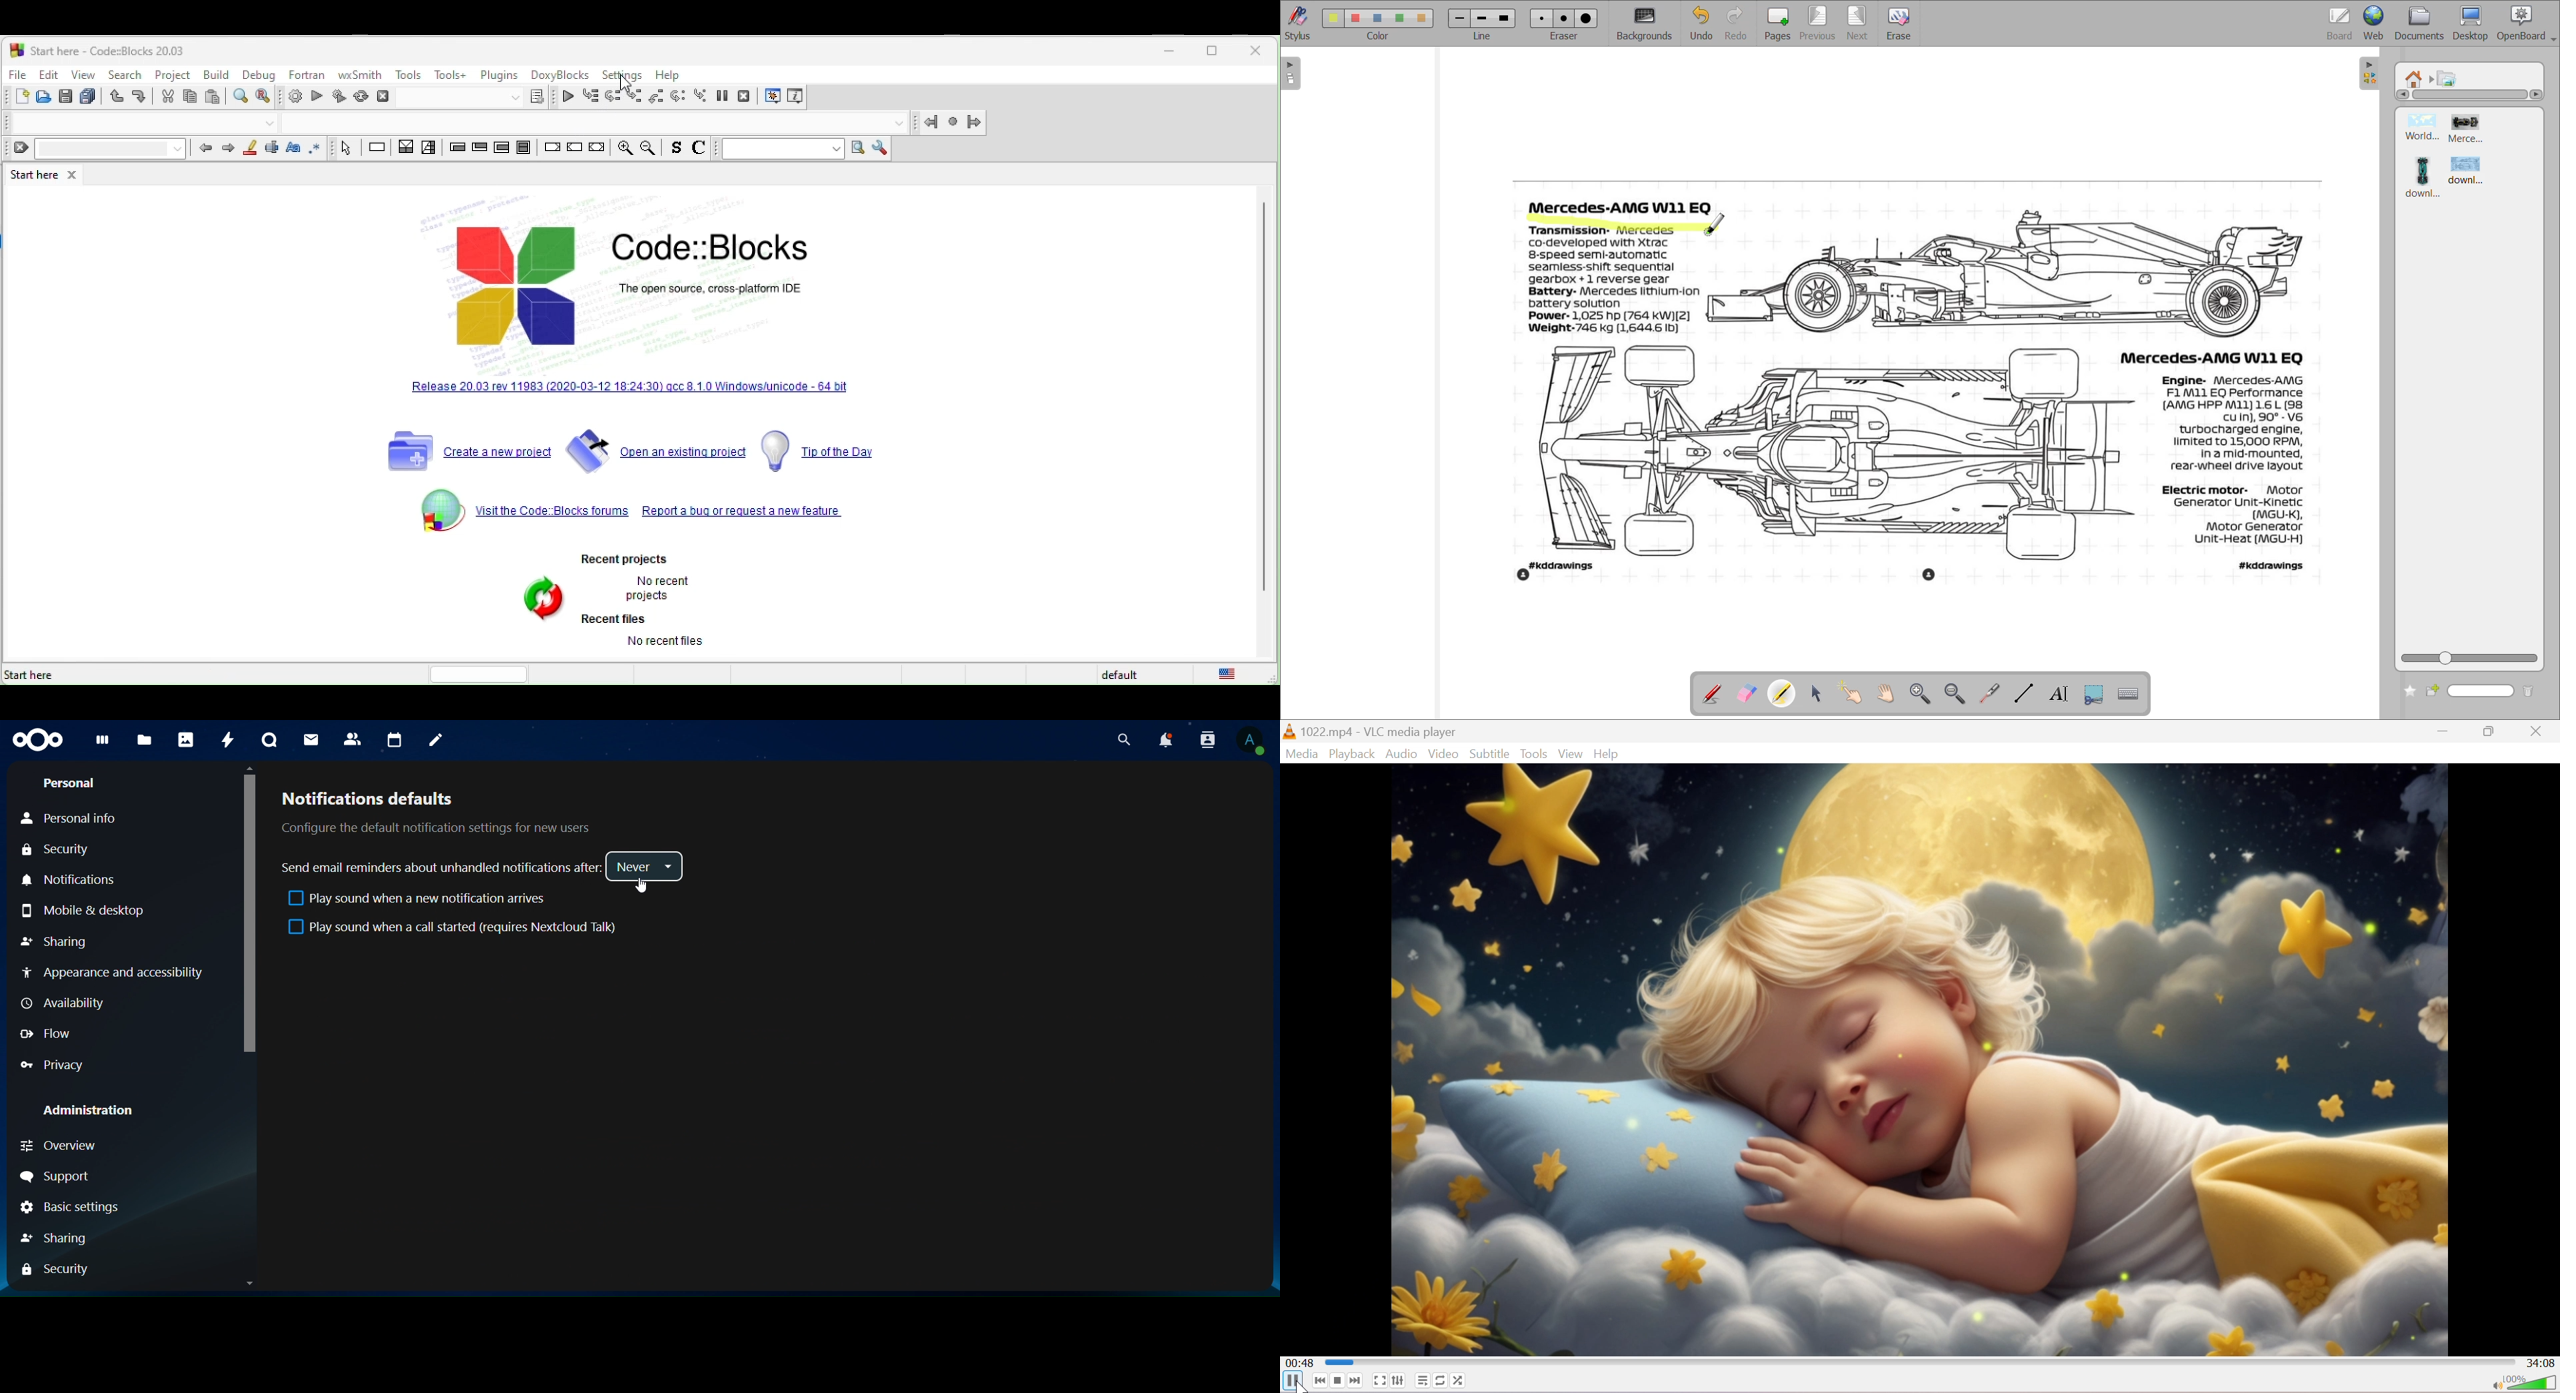 This screenshot has height=1400, width=2576. What do you see at coordinates (71, 783) in the screenshot?
I see `Personal` at bounding box center [71, 783].